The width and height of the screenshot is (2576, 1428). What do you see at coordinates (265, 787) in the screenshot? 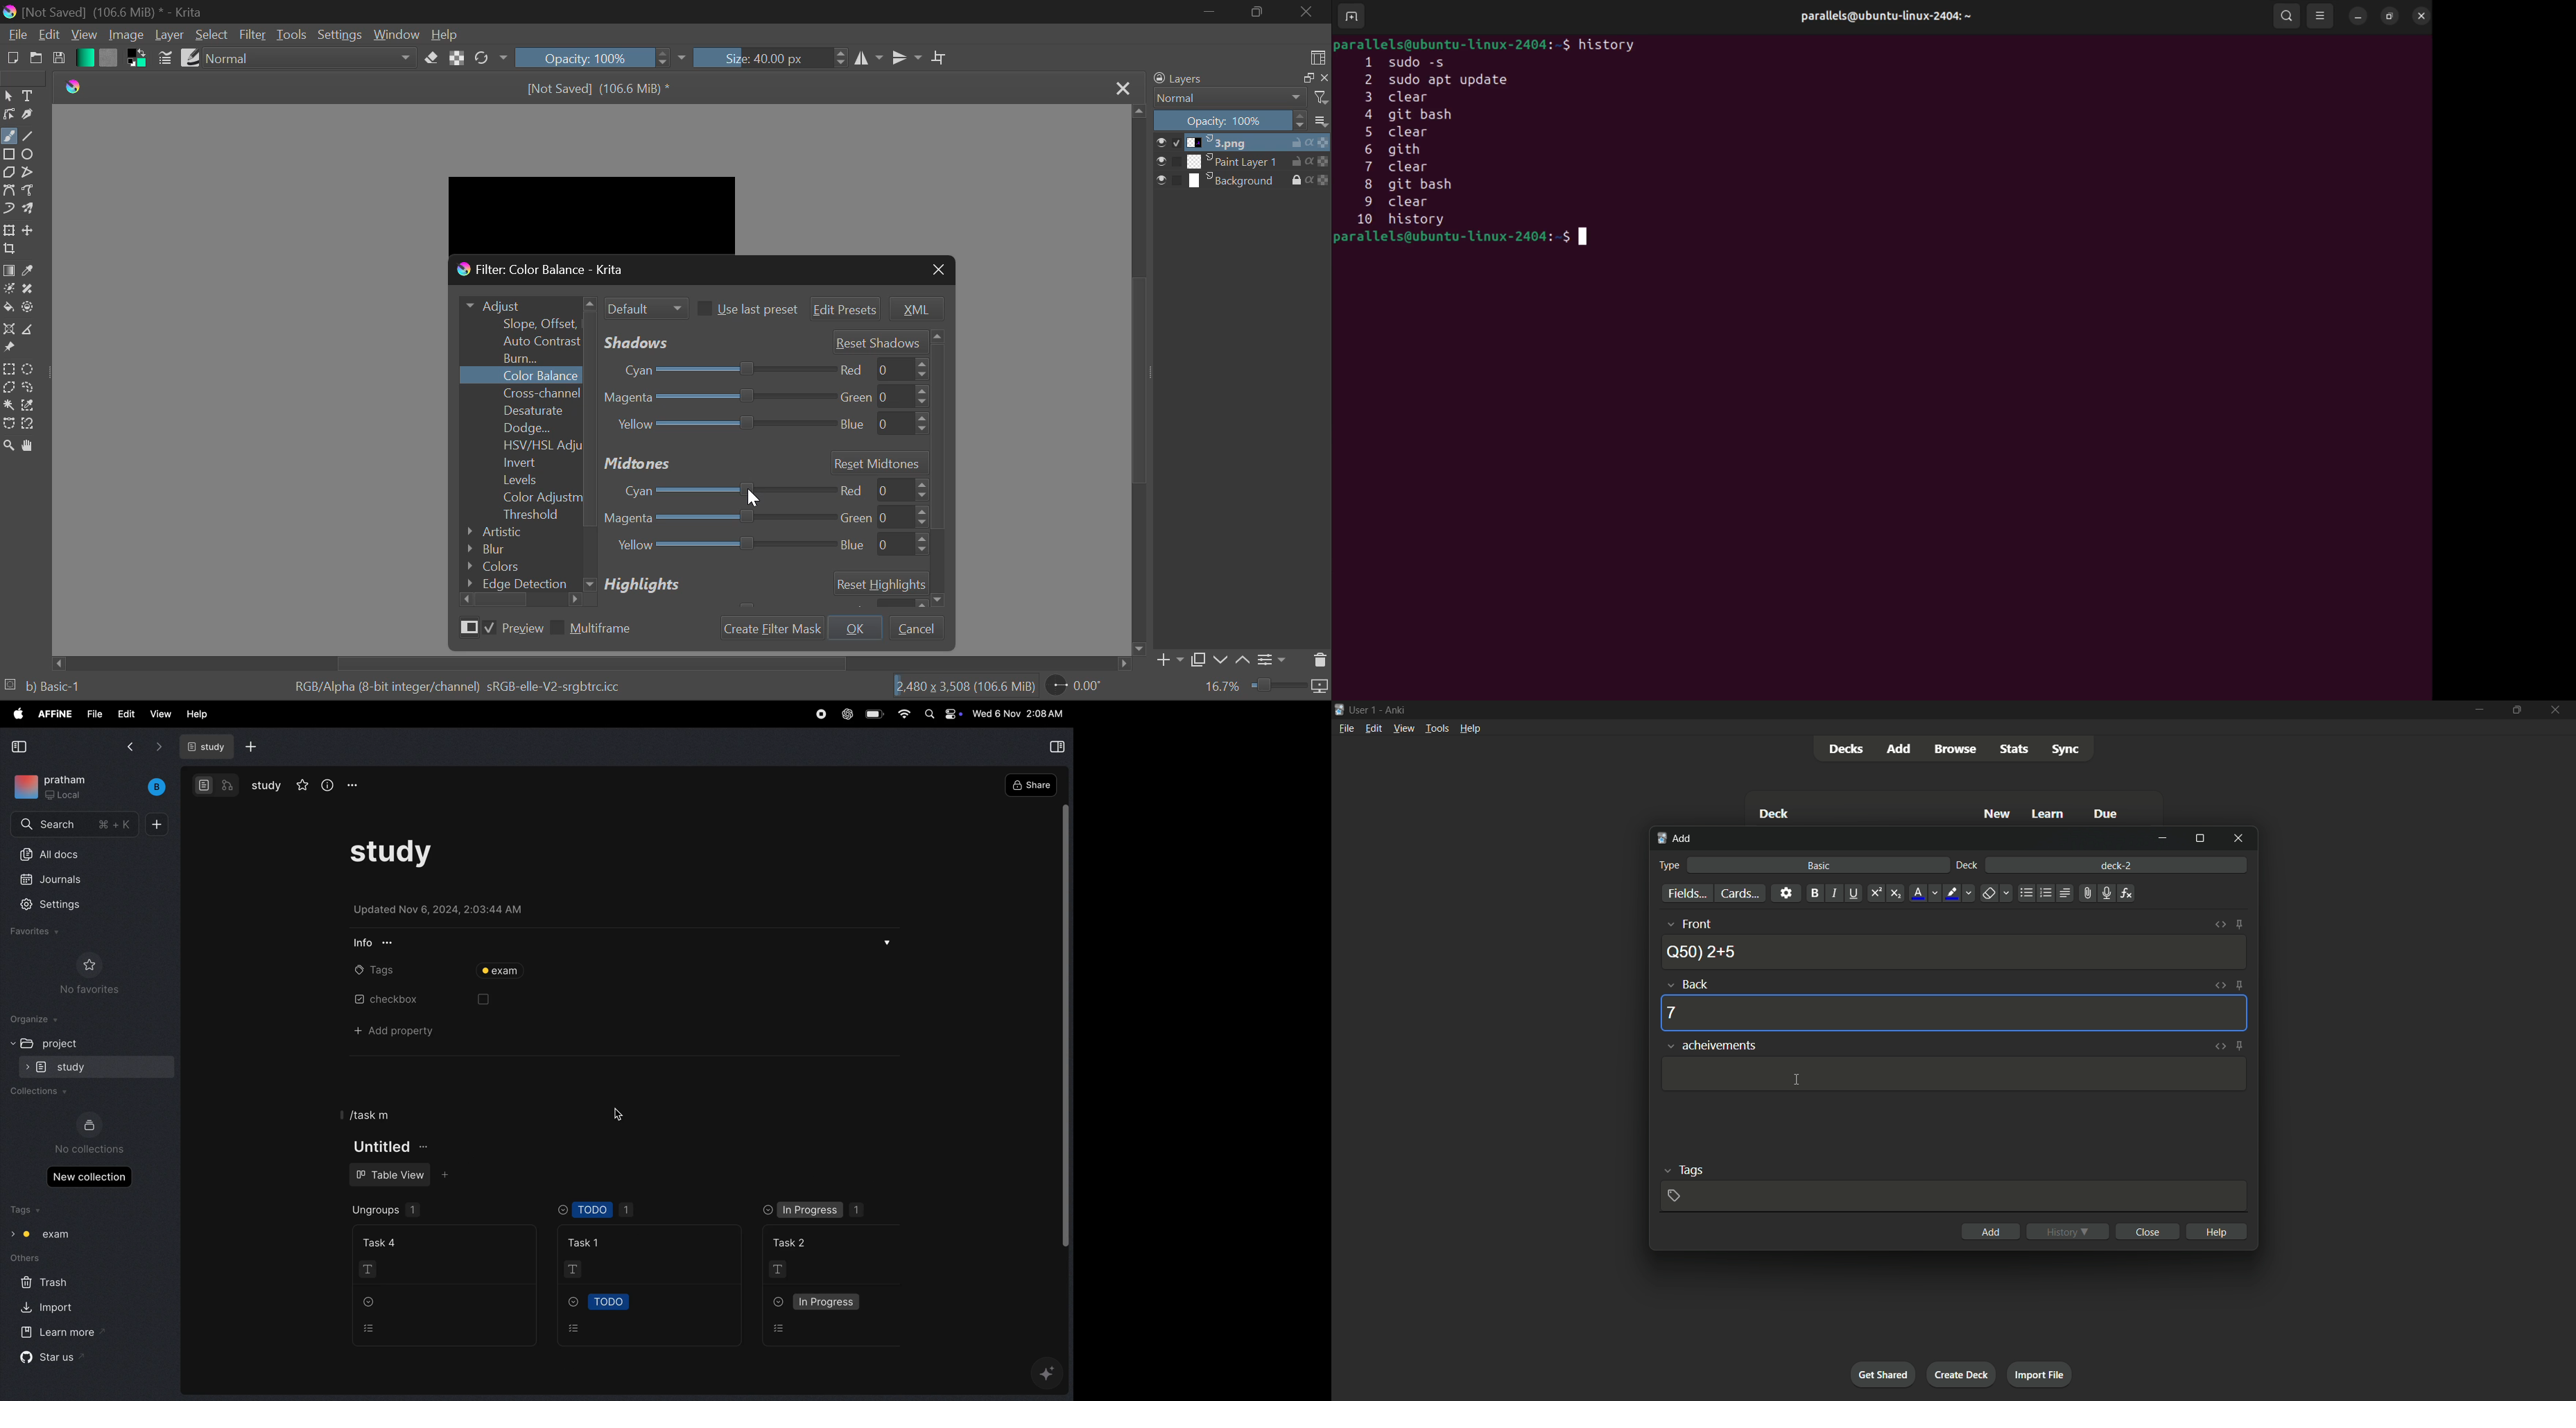
I see `study` at bounding box center [265, 787].